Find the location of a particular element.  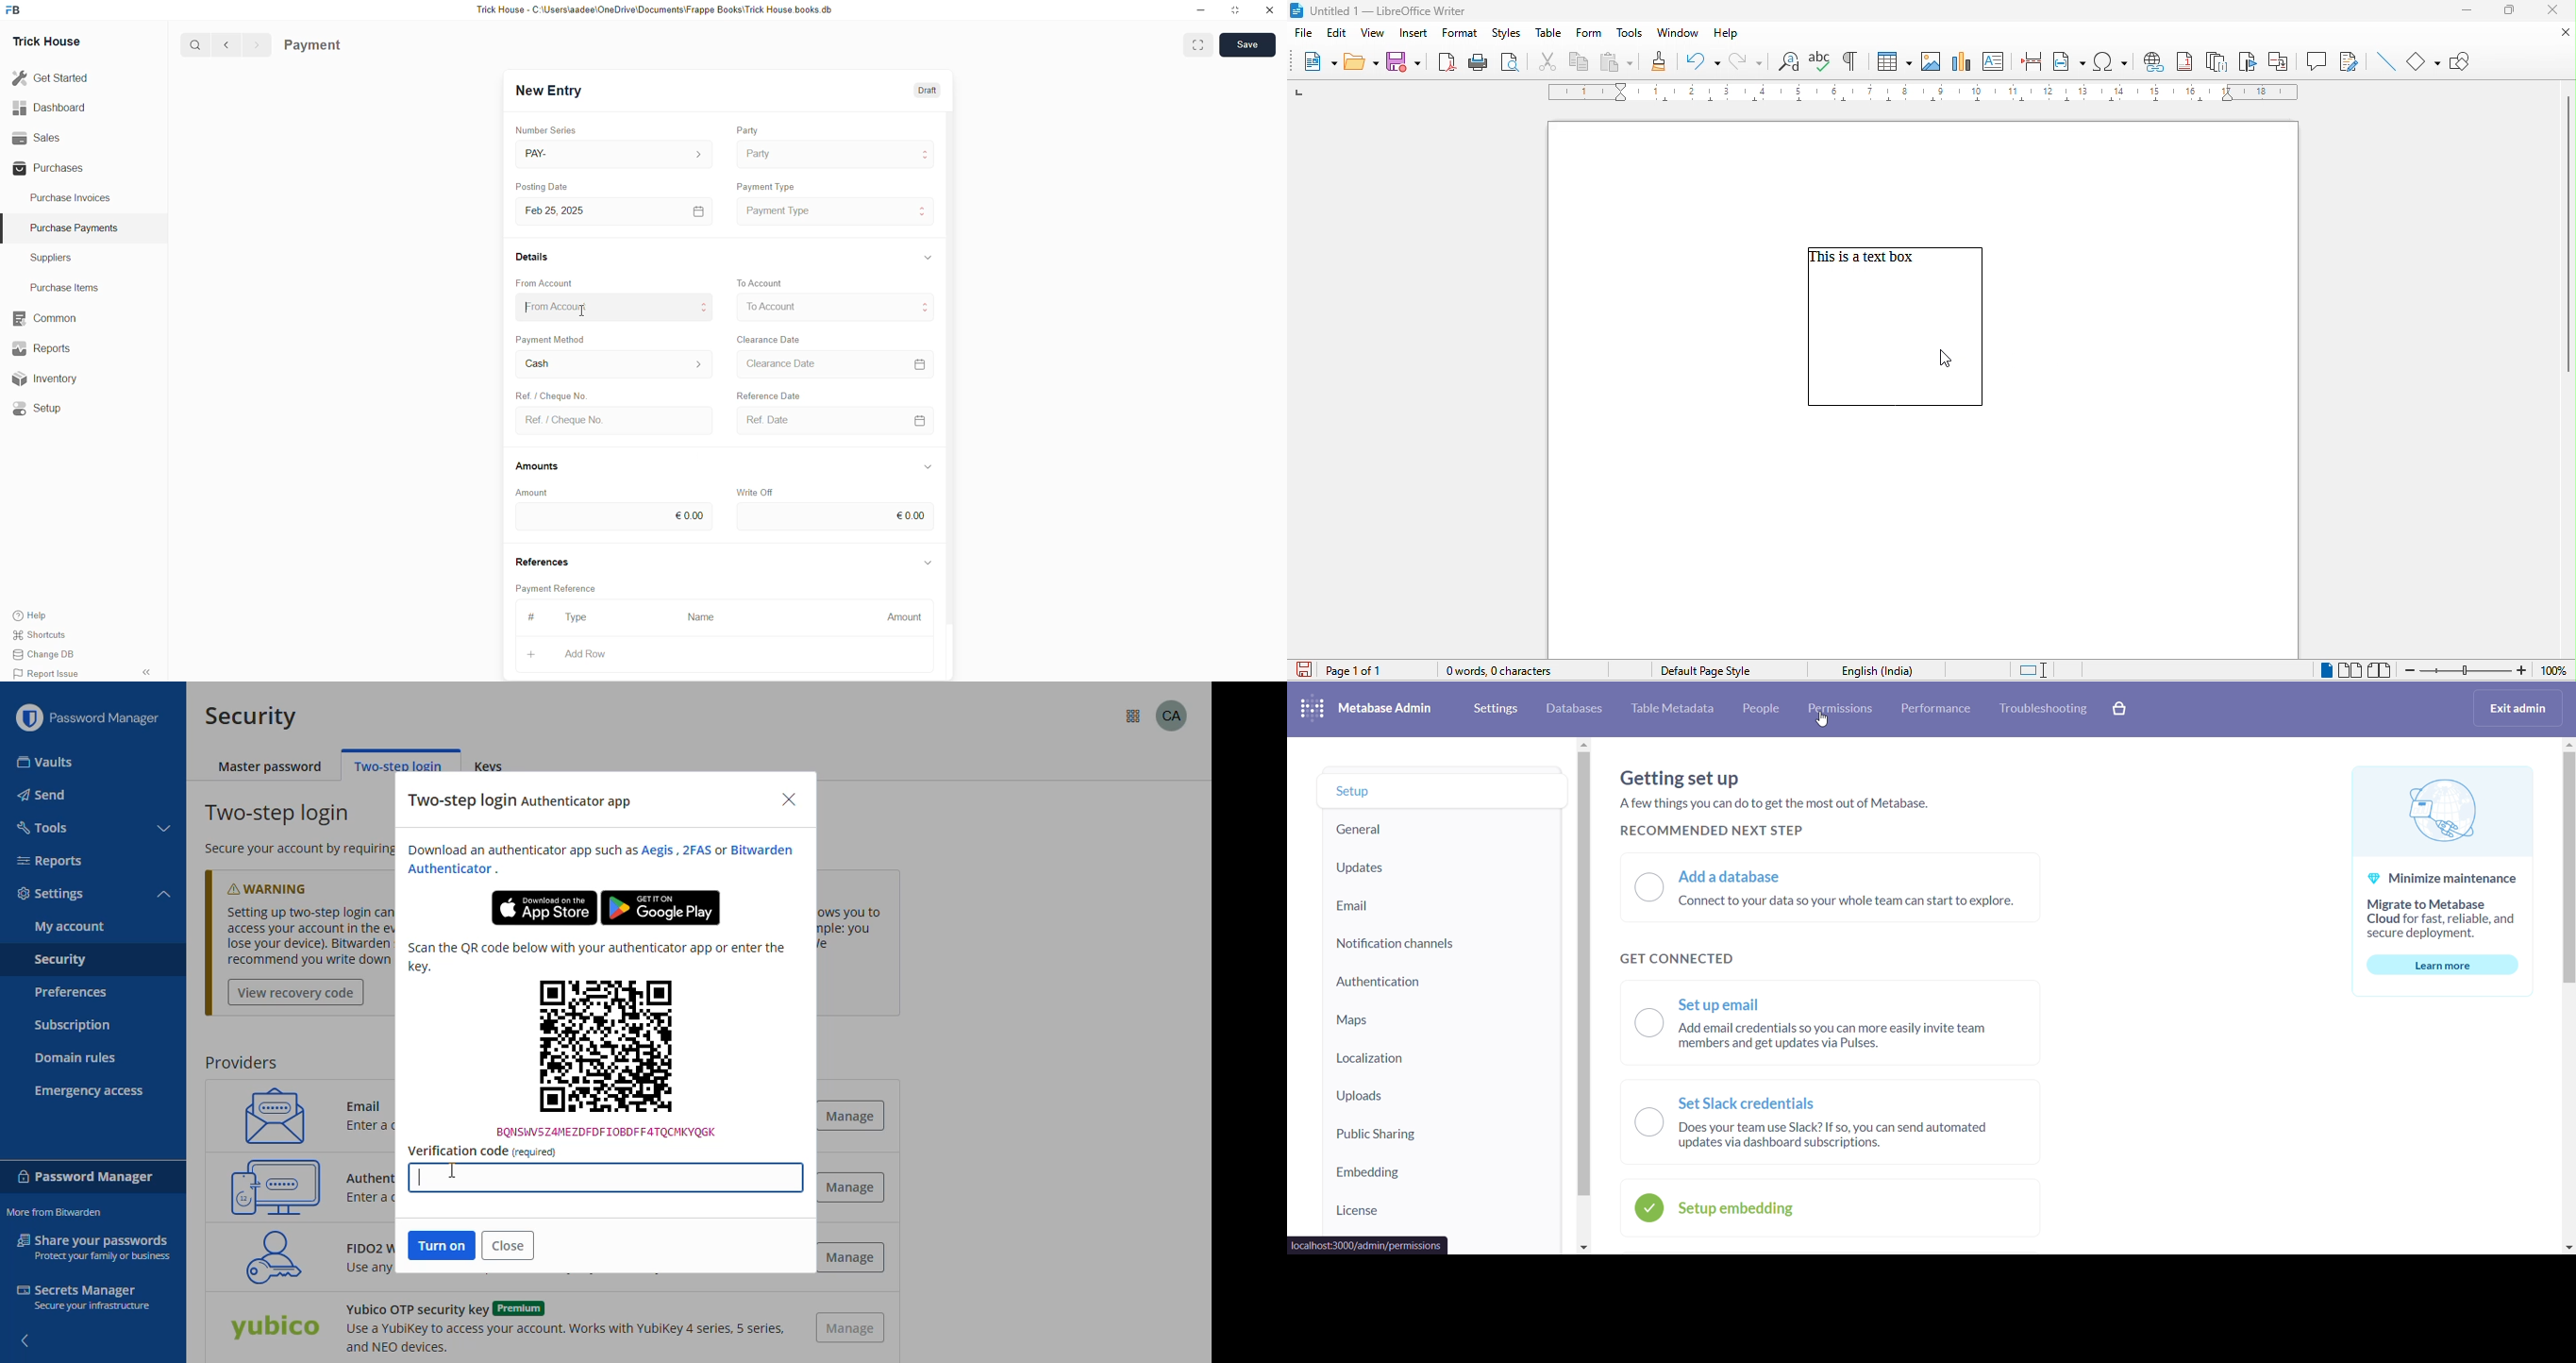

libreoffice logo is located at coordinates (1296, 10).